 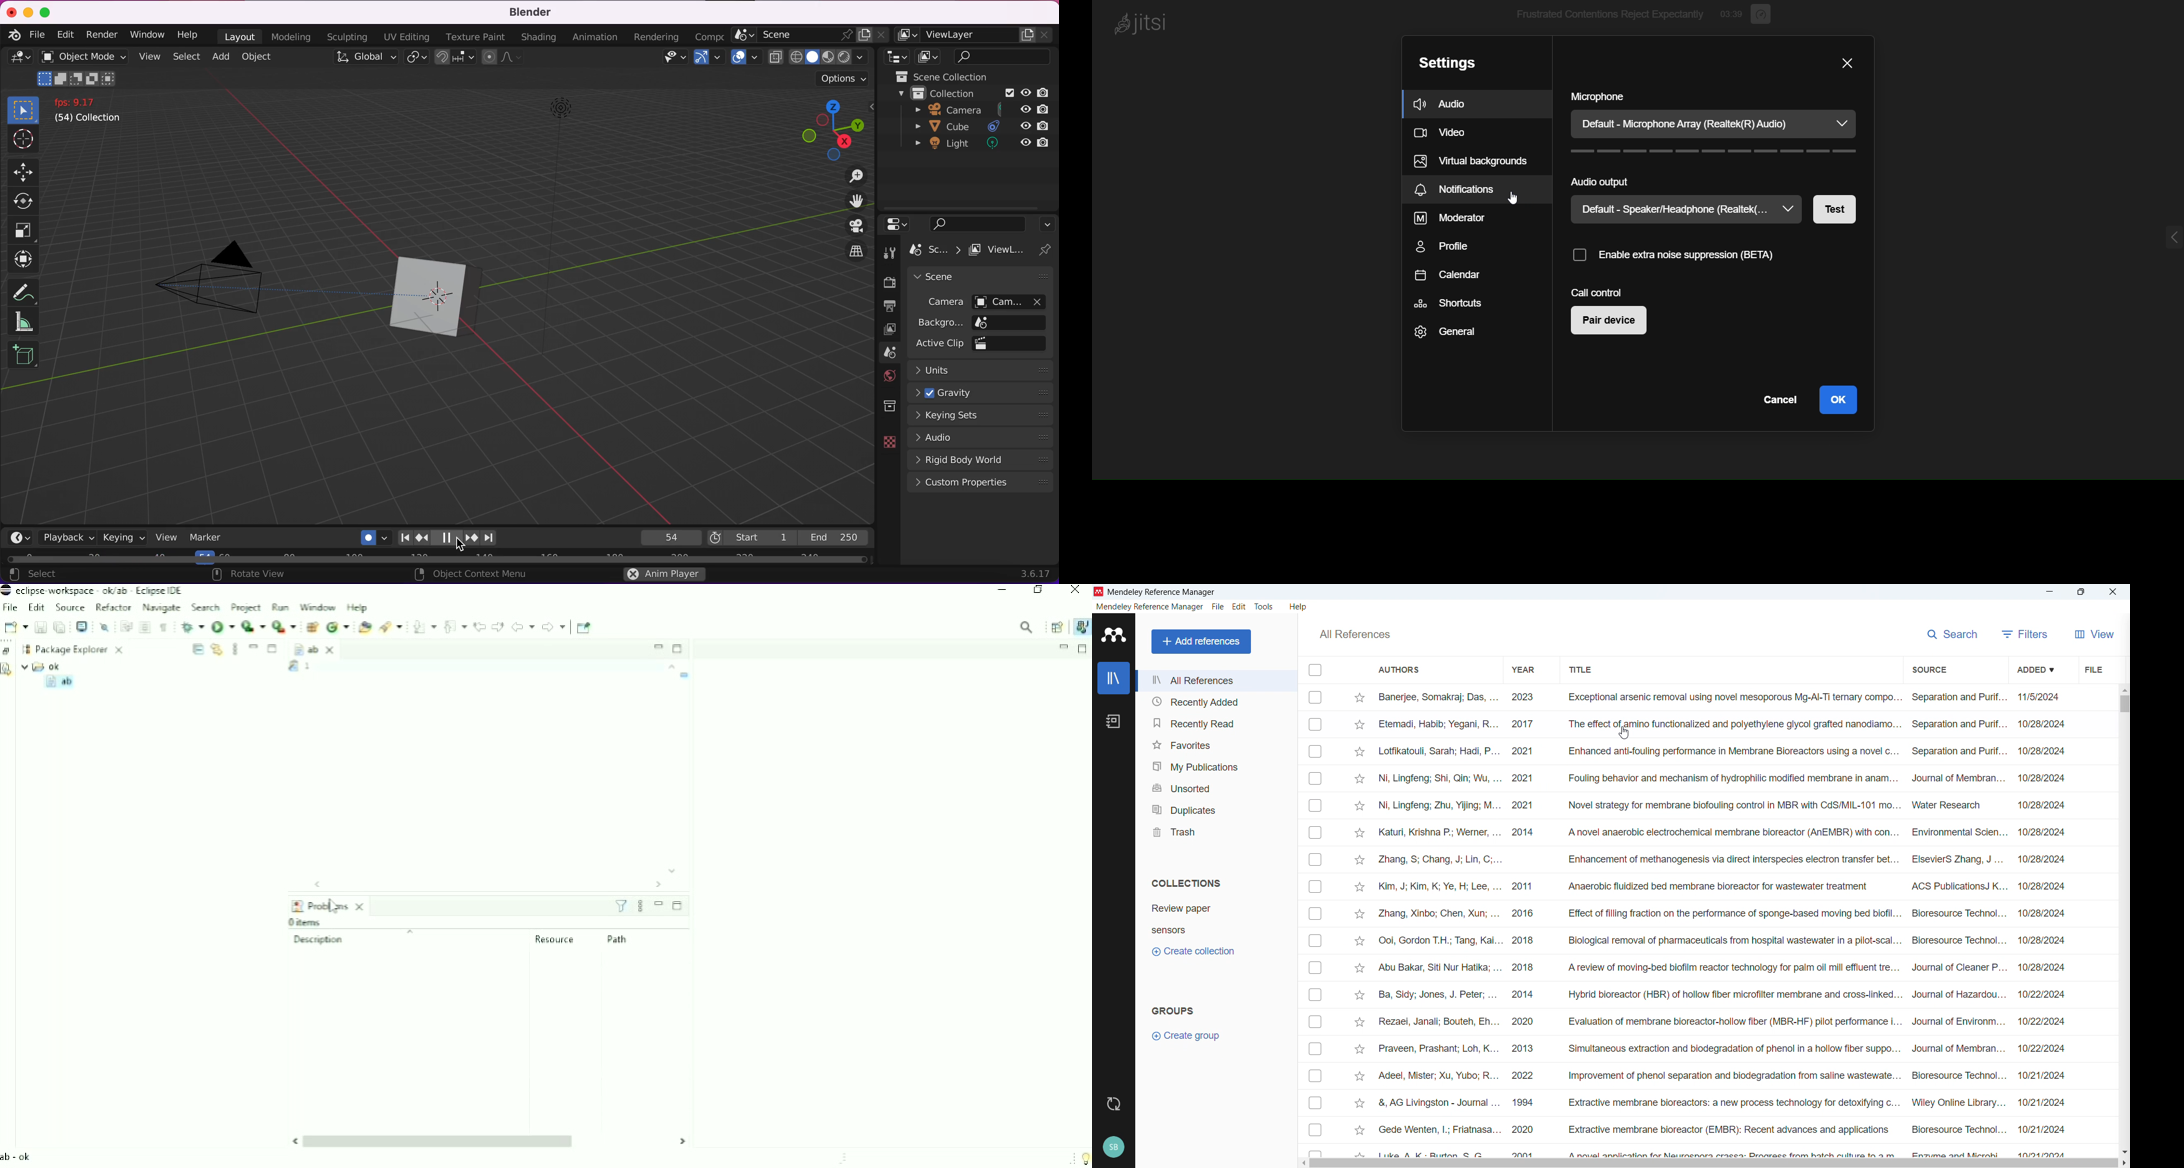 What do you see at coordinates (1216, 680) in the screenshot?
I see `all references` at bounding box center [1216, 680].